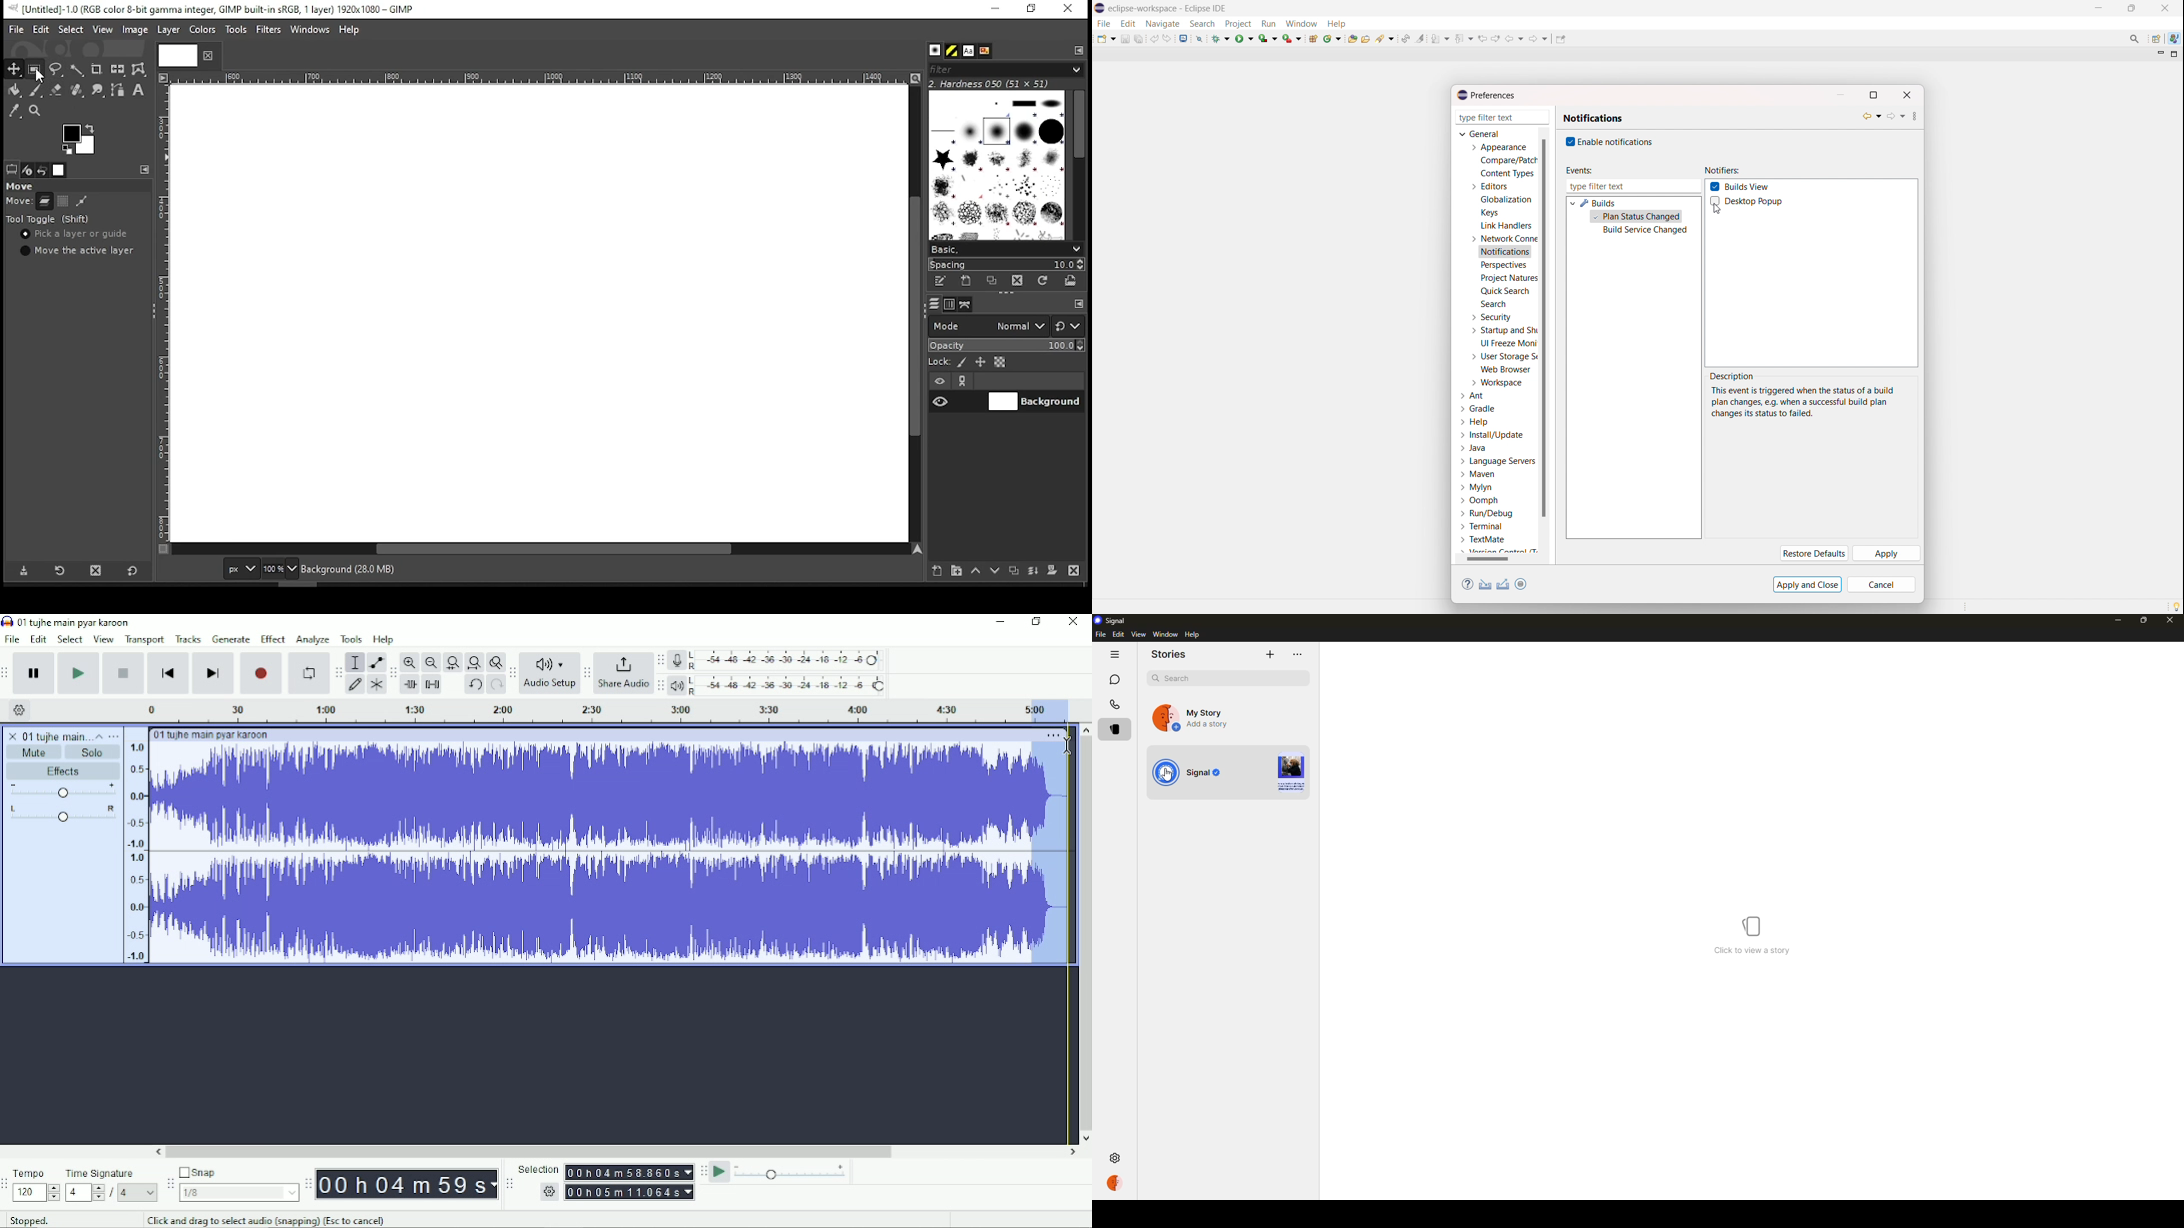 This screenshot has height=1232, width=2184. I want to click on keys, so click(1489, 212).